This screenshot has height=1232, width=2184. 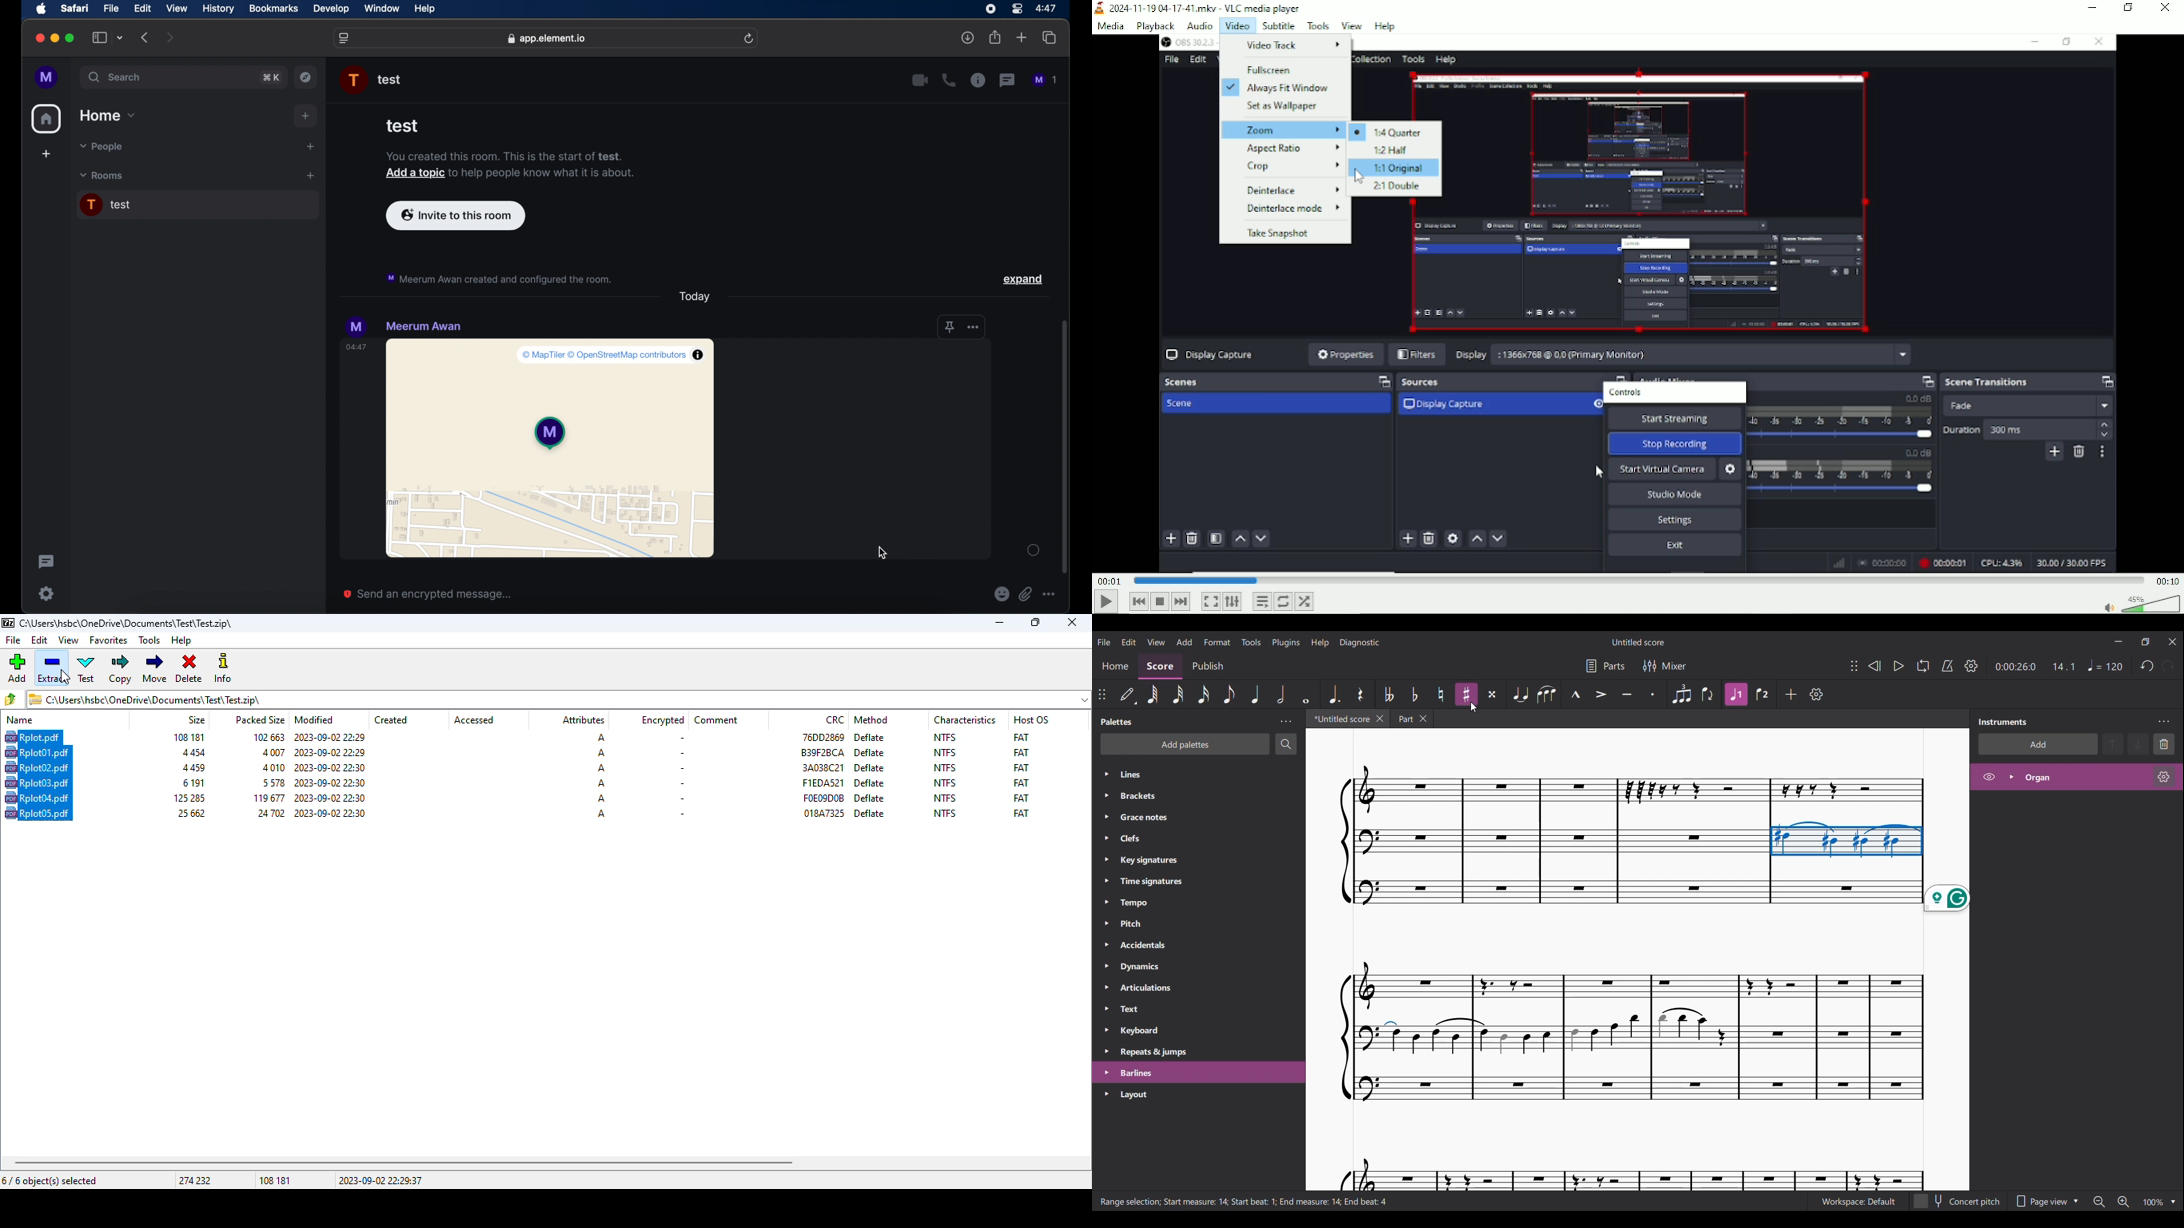 I want to click on Add, so click(x=1791, y=694).